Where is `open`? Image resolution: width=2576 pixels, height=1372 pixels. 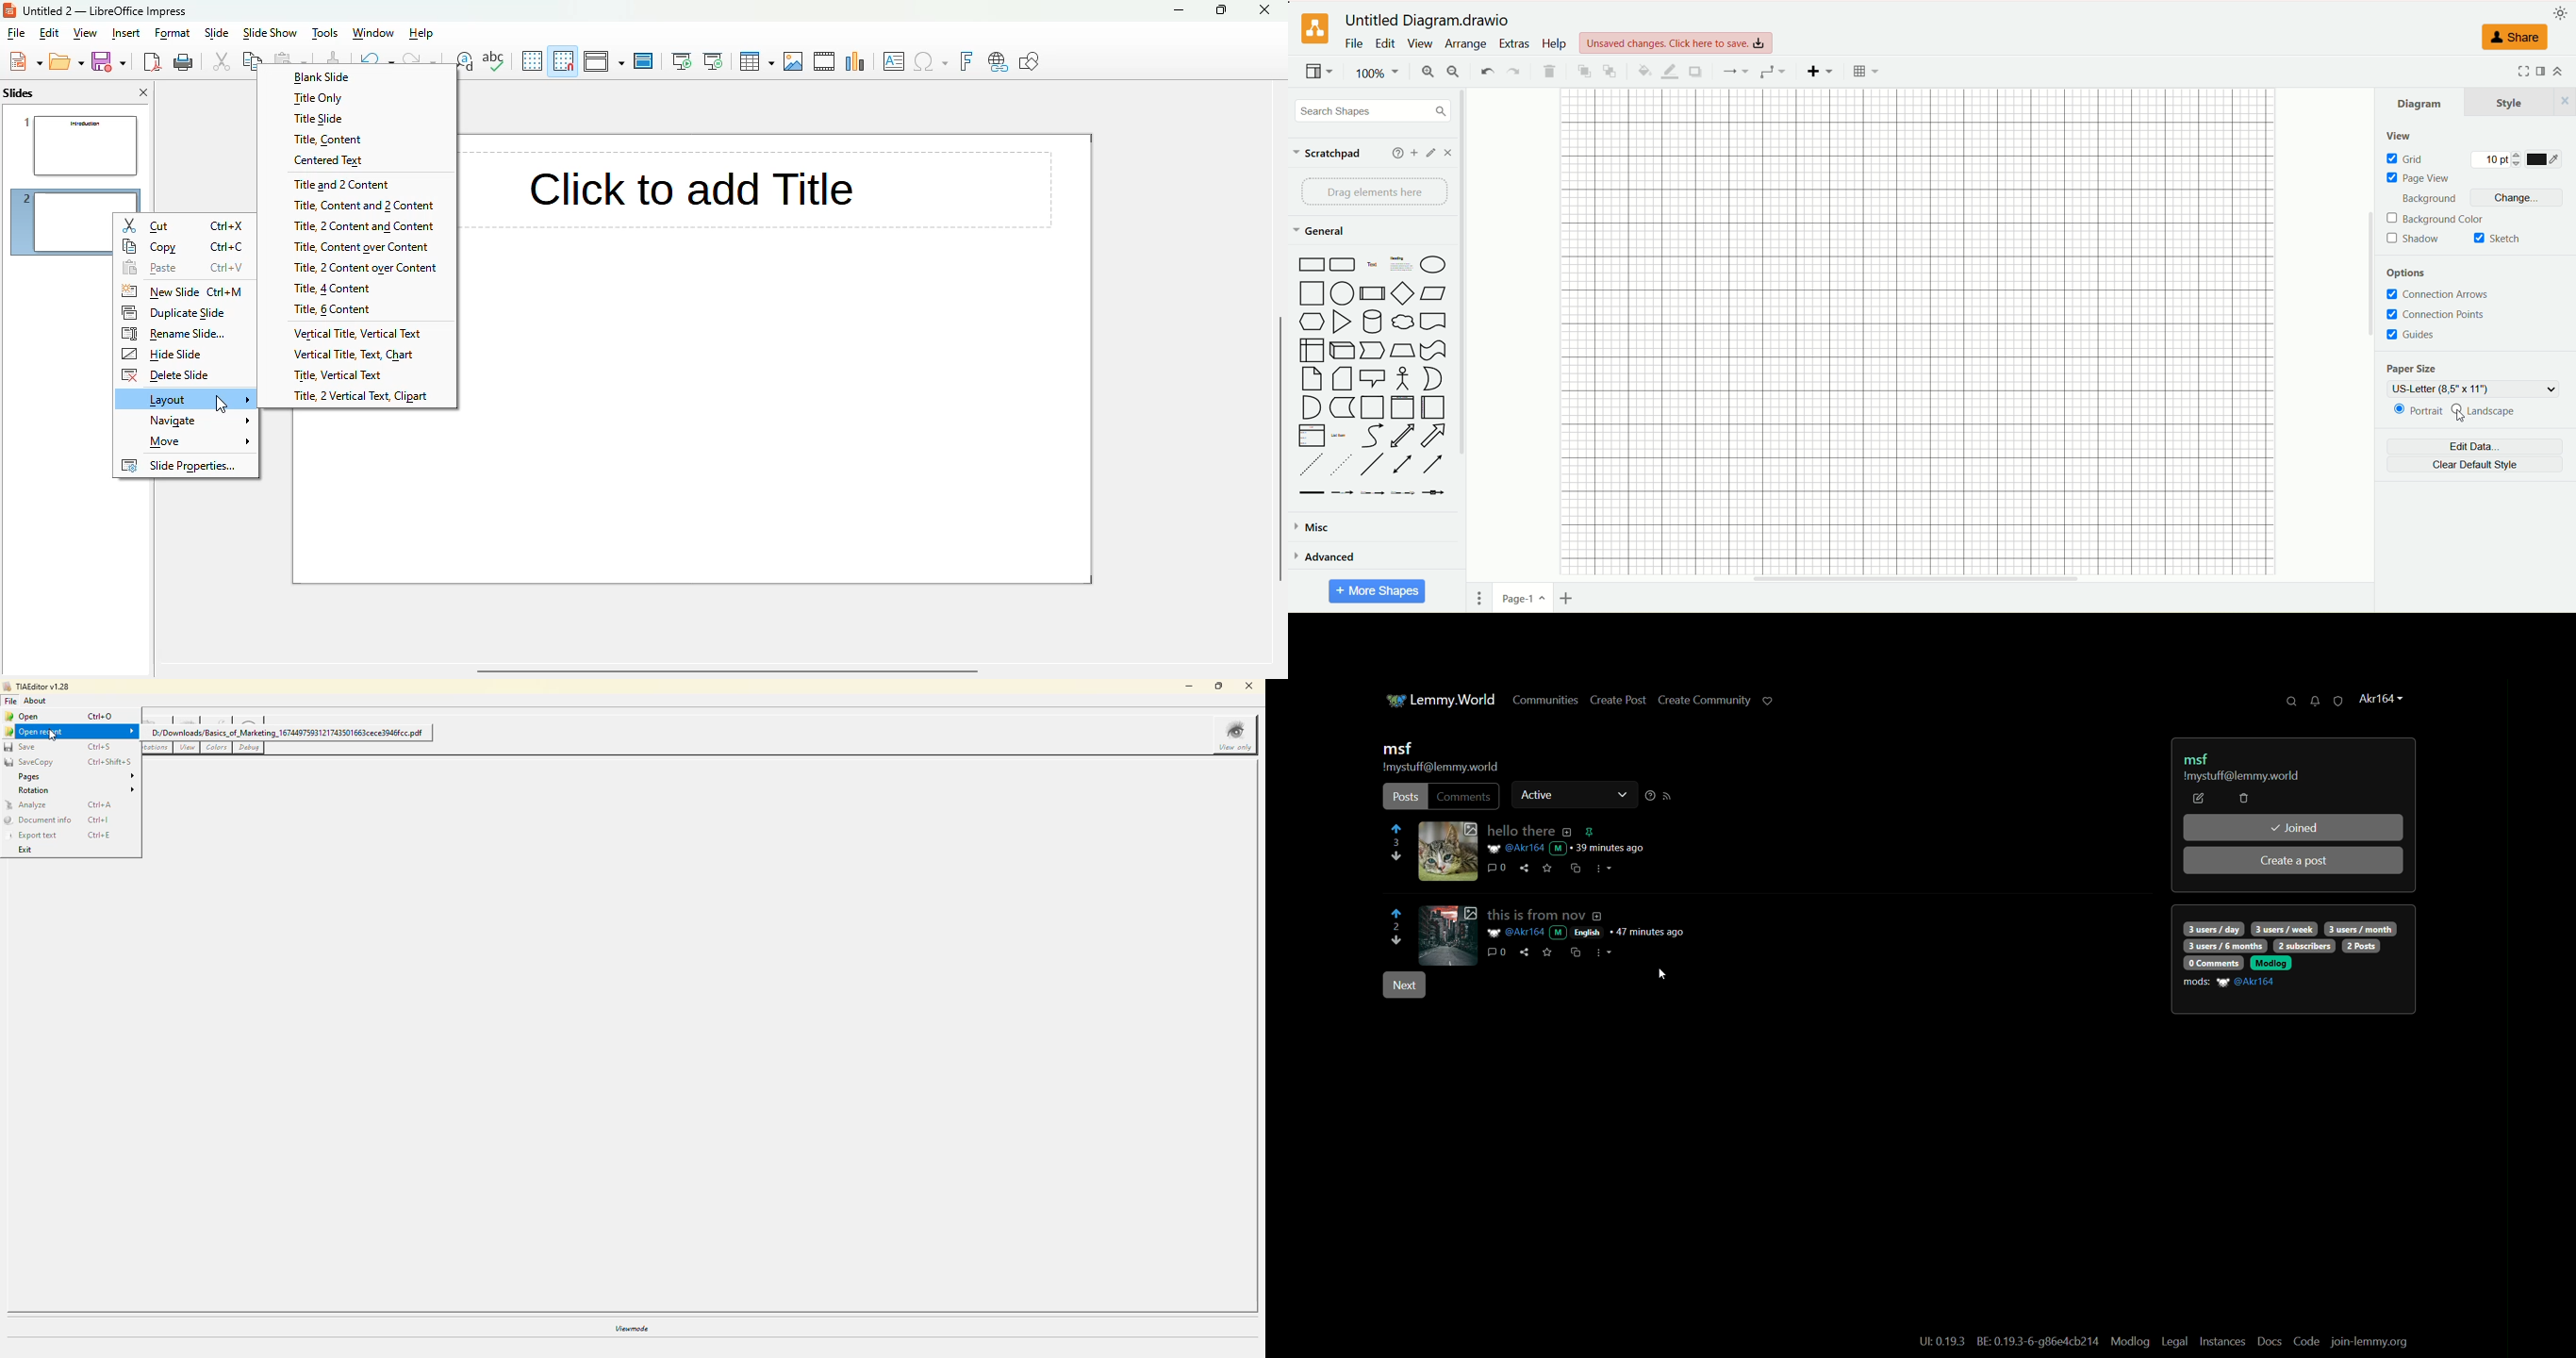 open is located at coordinates (67, 61).